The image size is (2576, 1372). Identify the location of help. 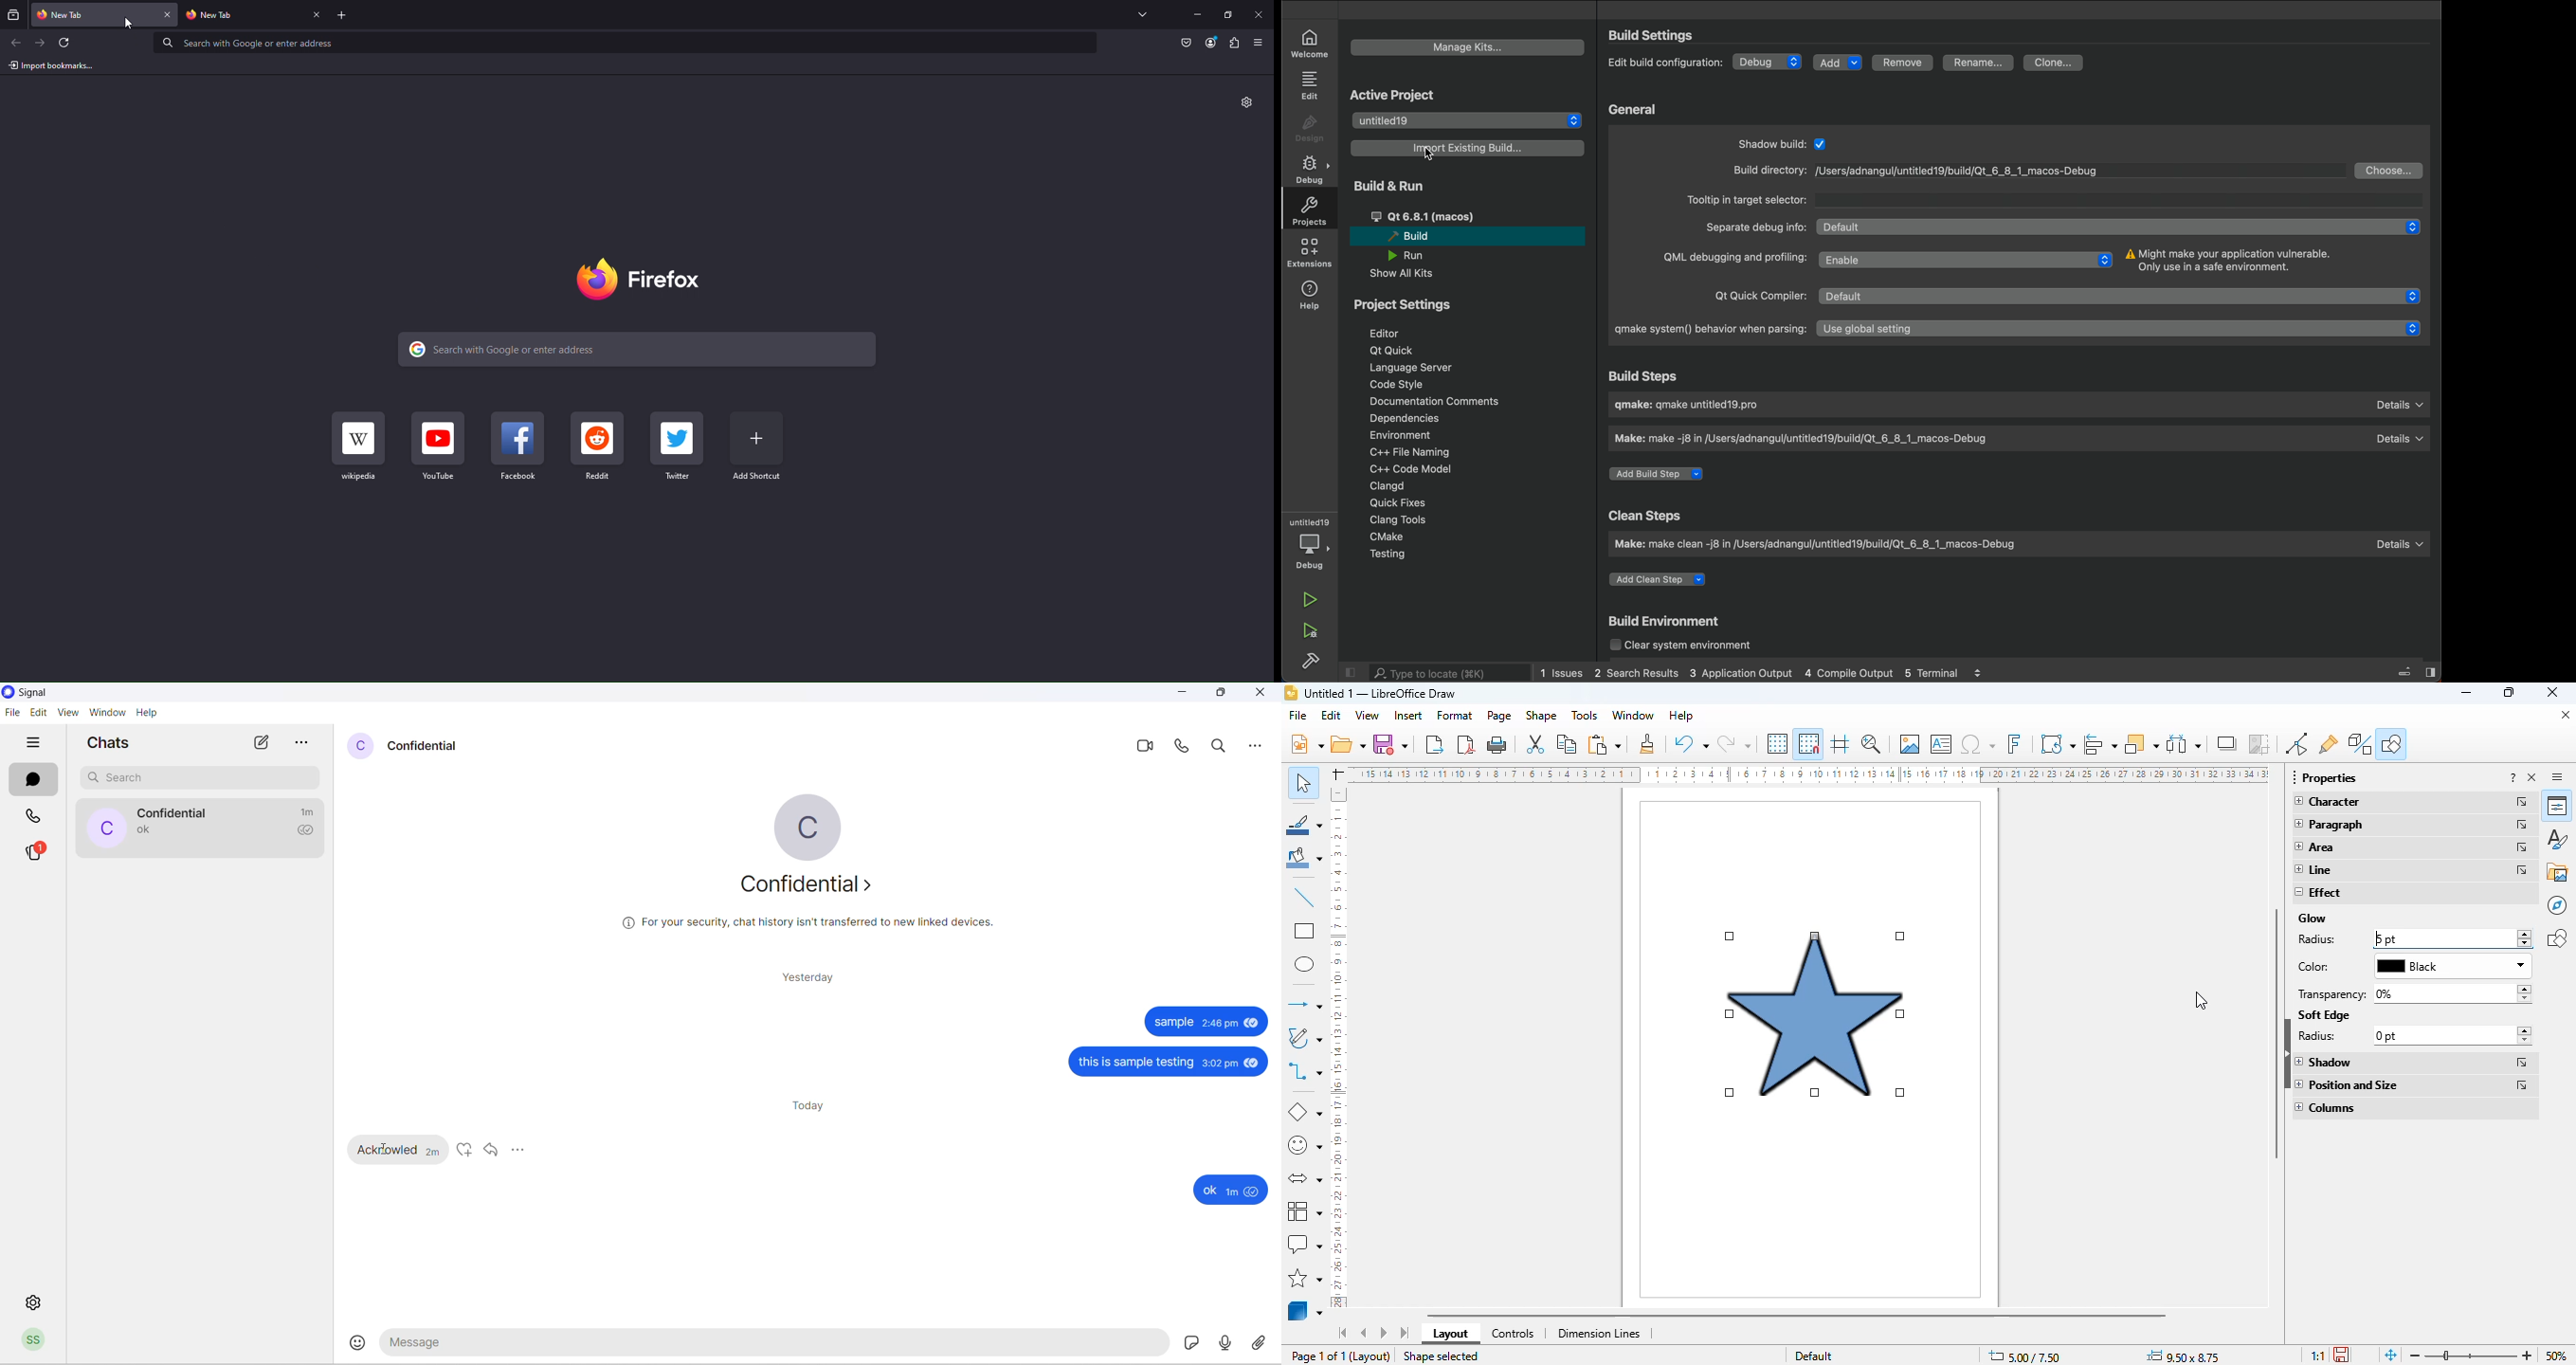
(150, 714).